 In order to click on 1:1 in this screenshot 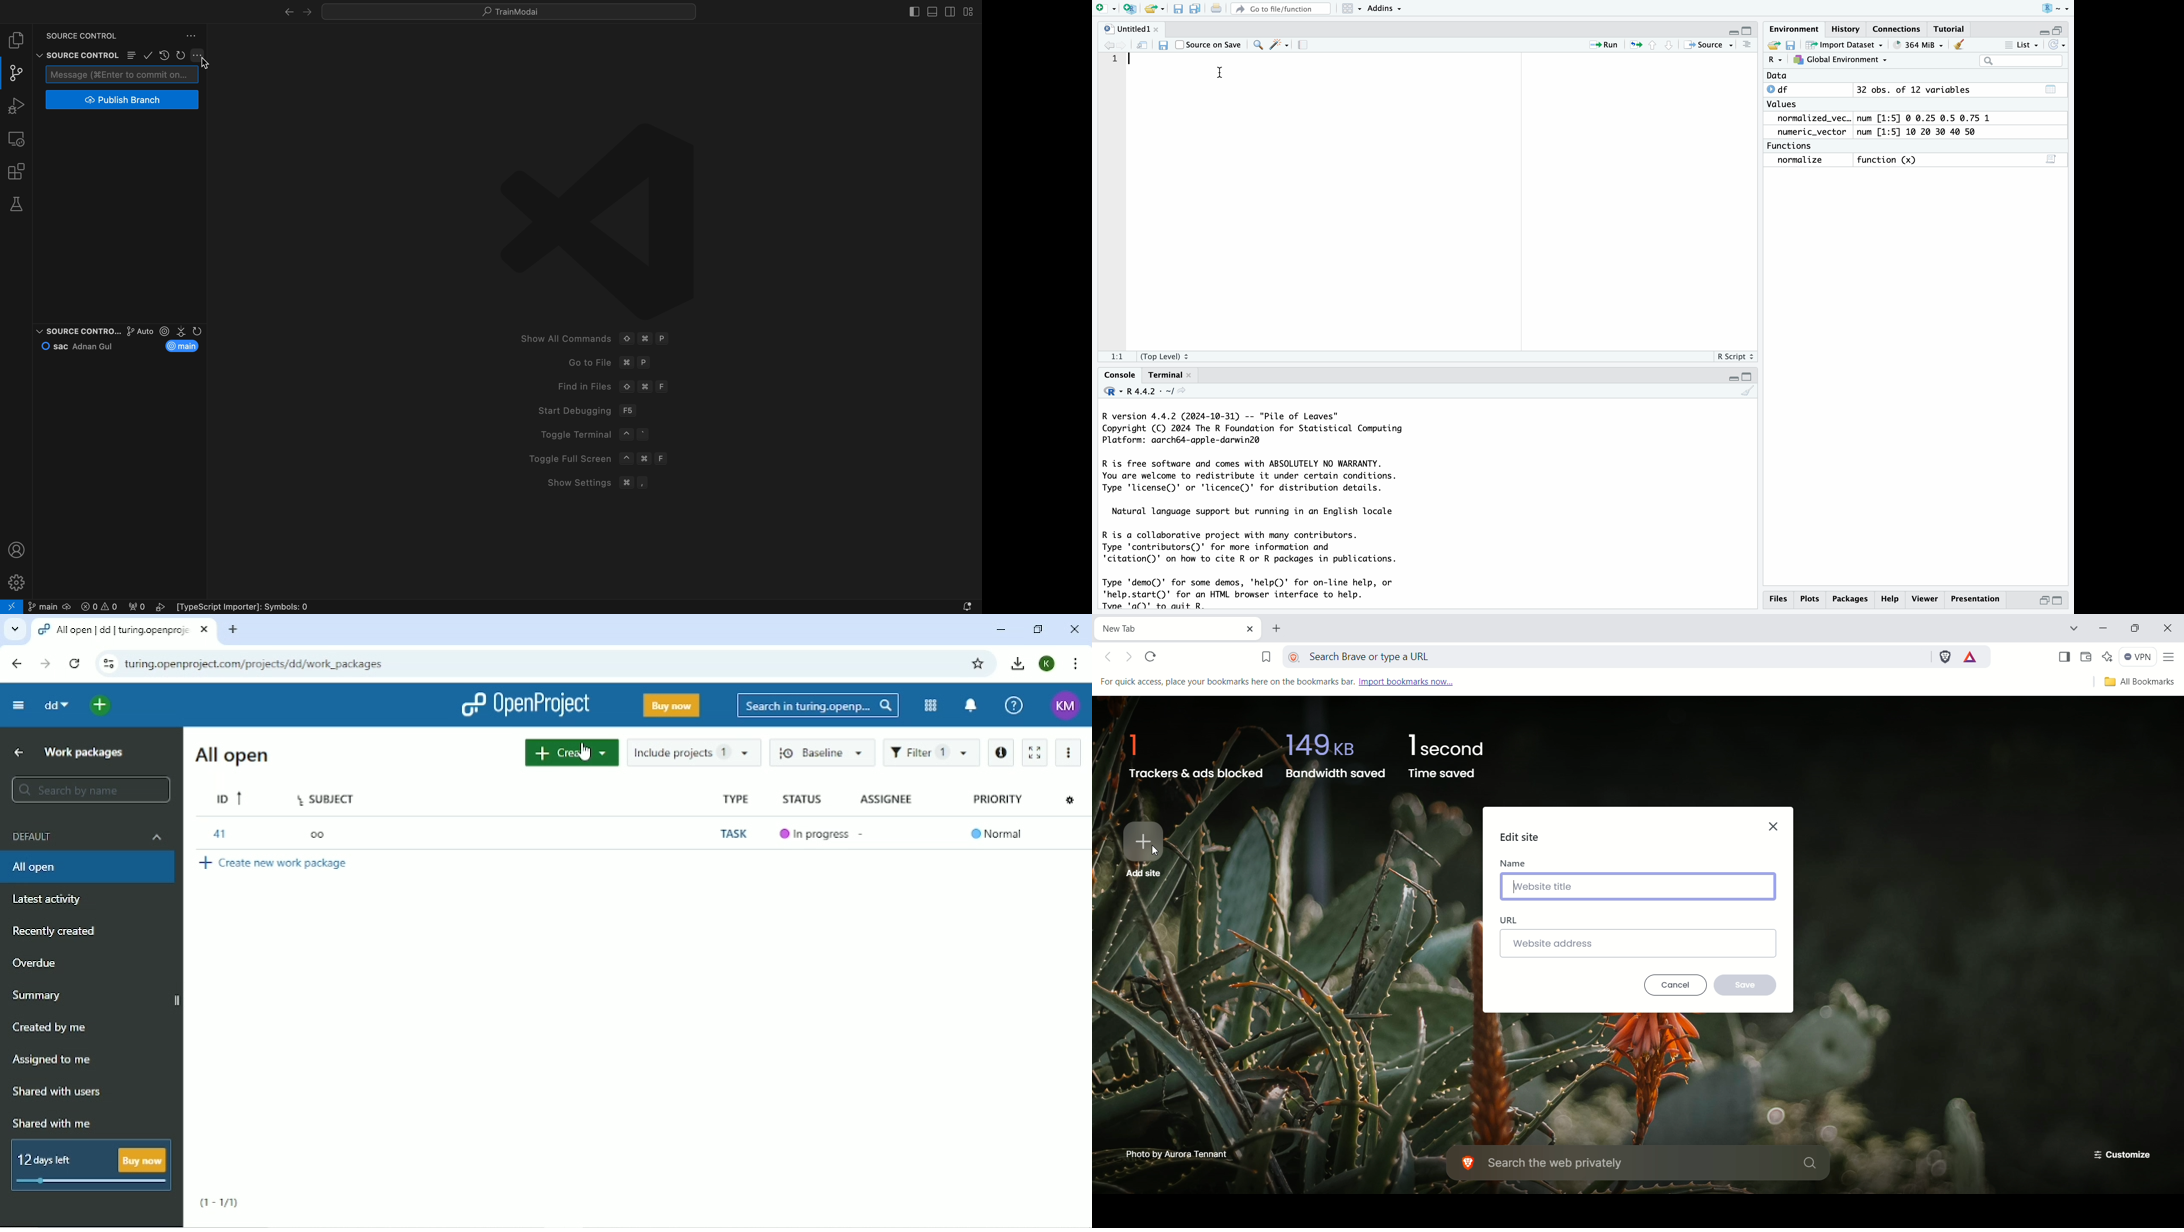, I will do `click(1117, 358)`.